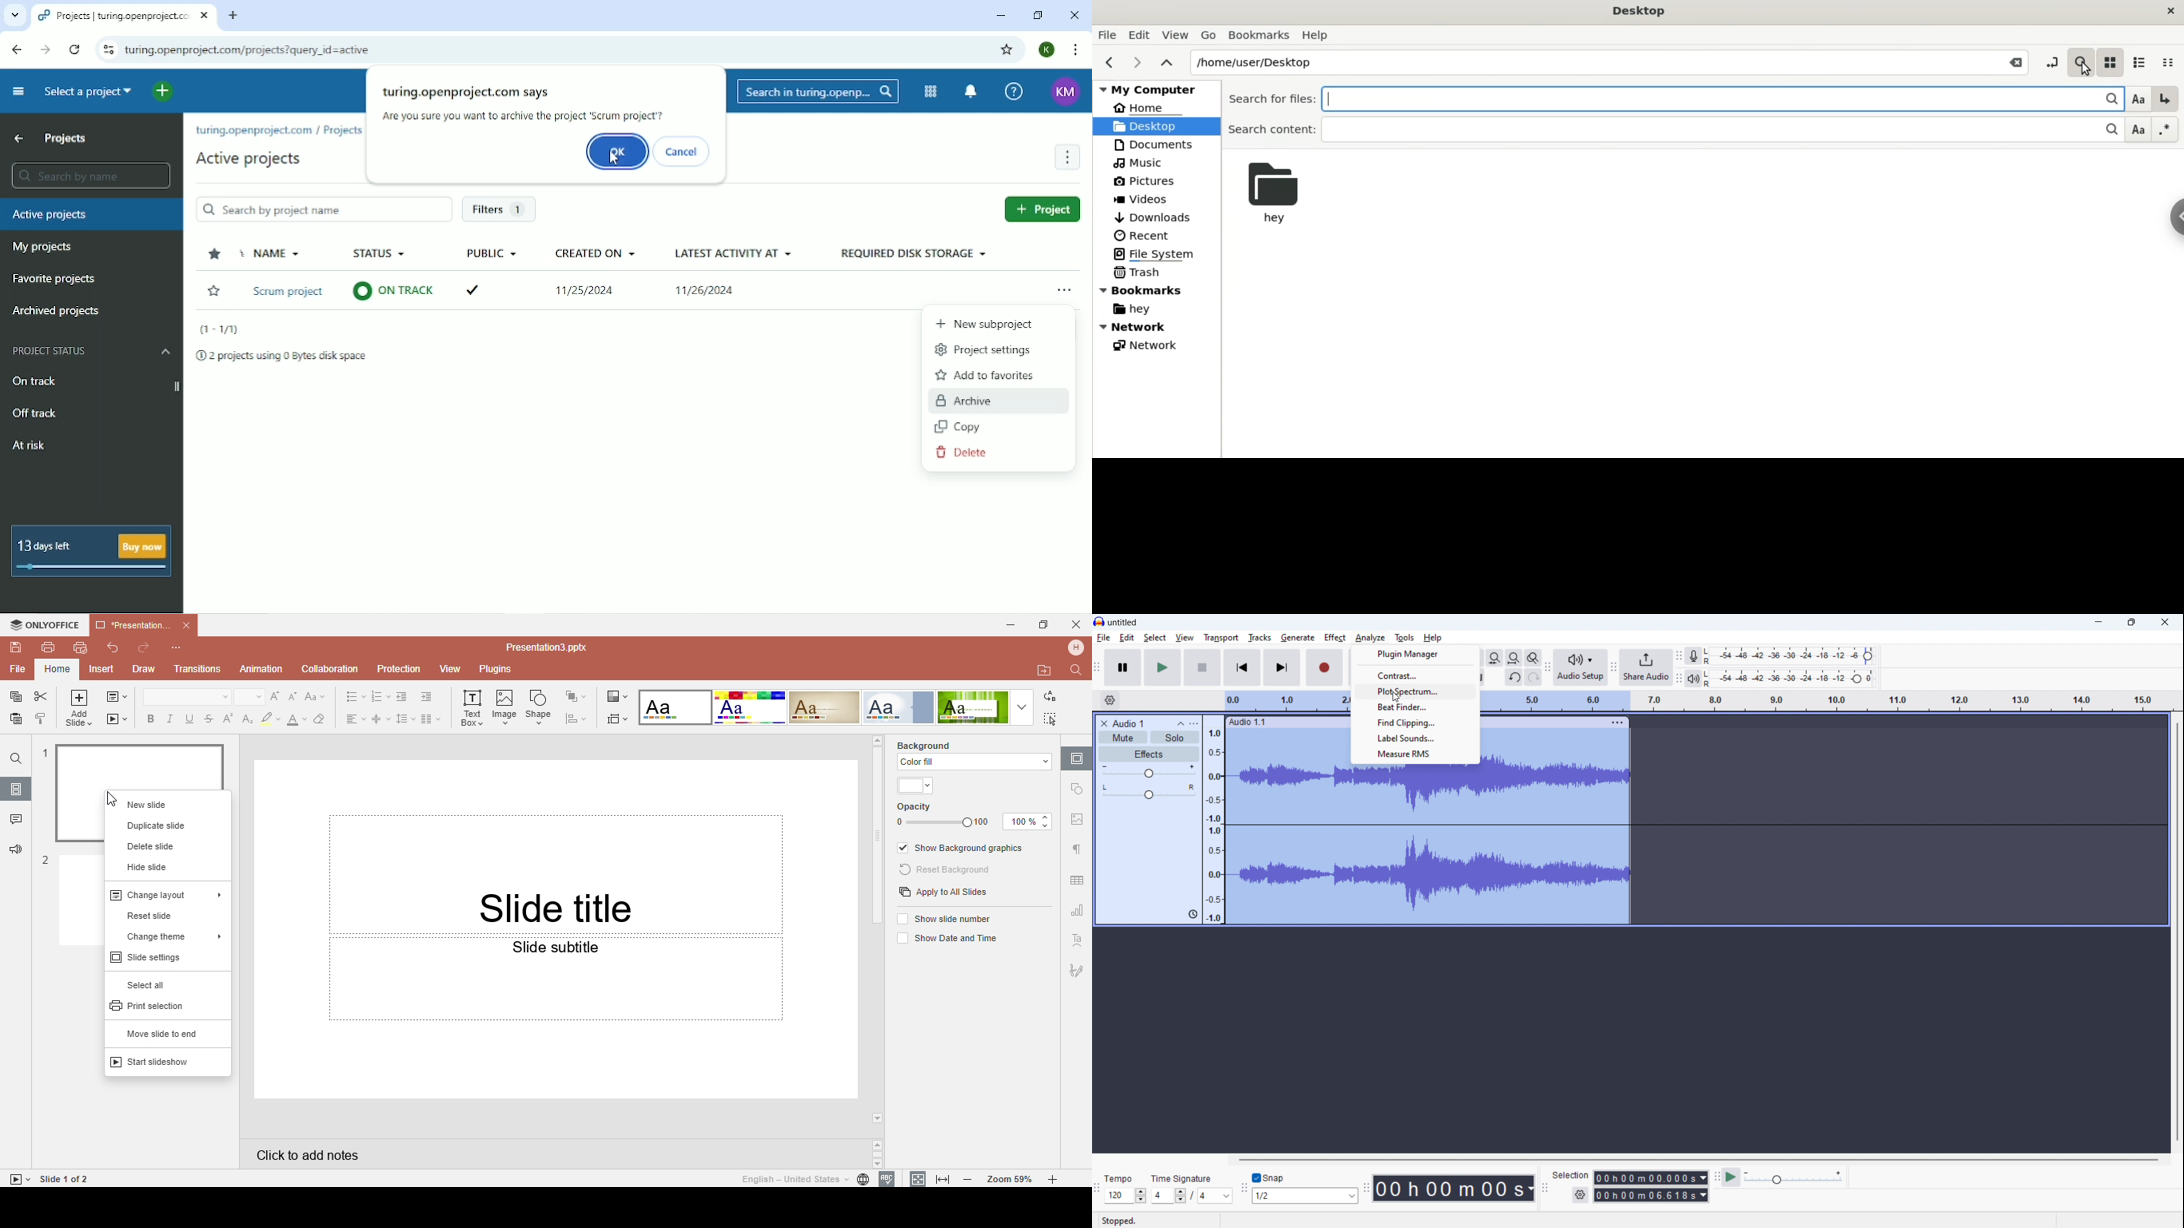 This screenshot has height=1232, width=2184. What do you see at coordinates (1514, 677) in the screenshot?
I see `redo` at bounding box center [1514, 677].